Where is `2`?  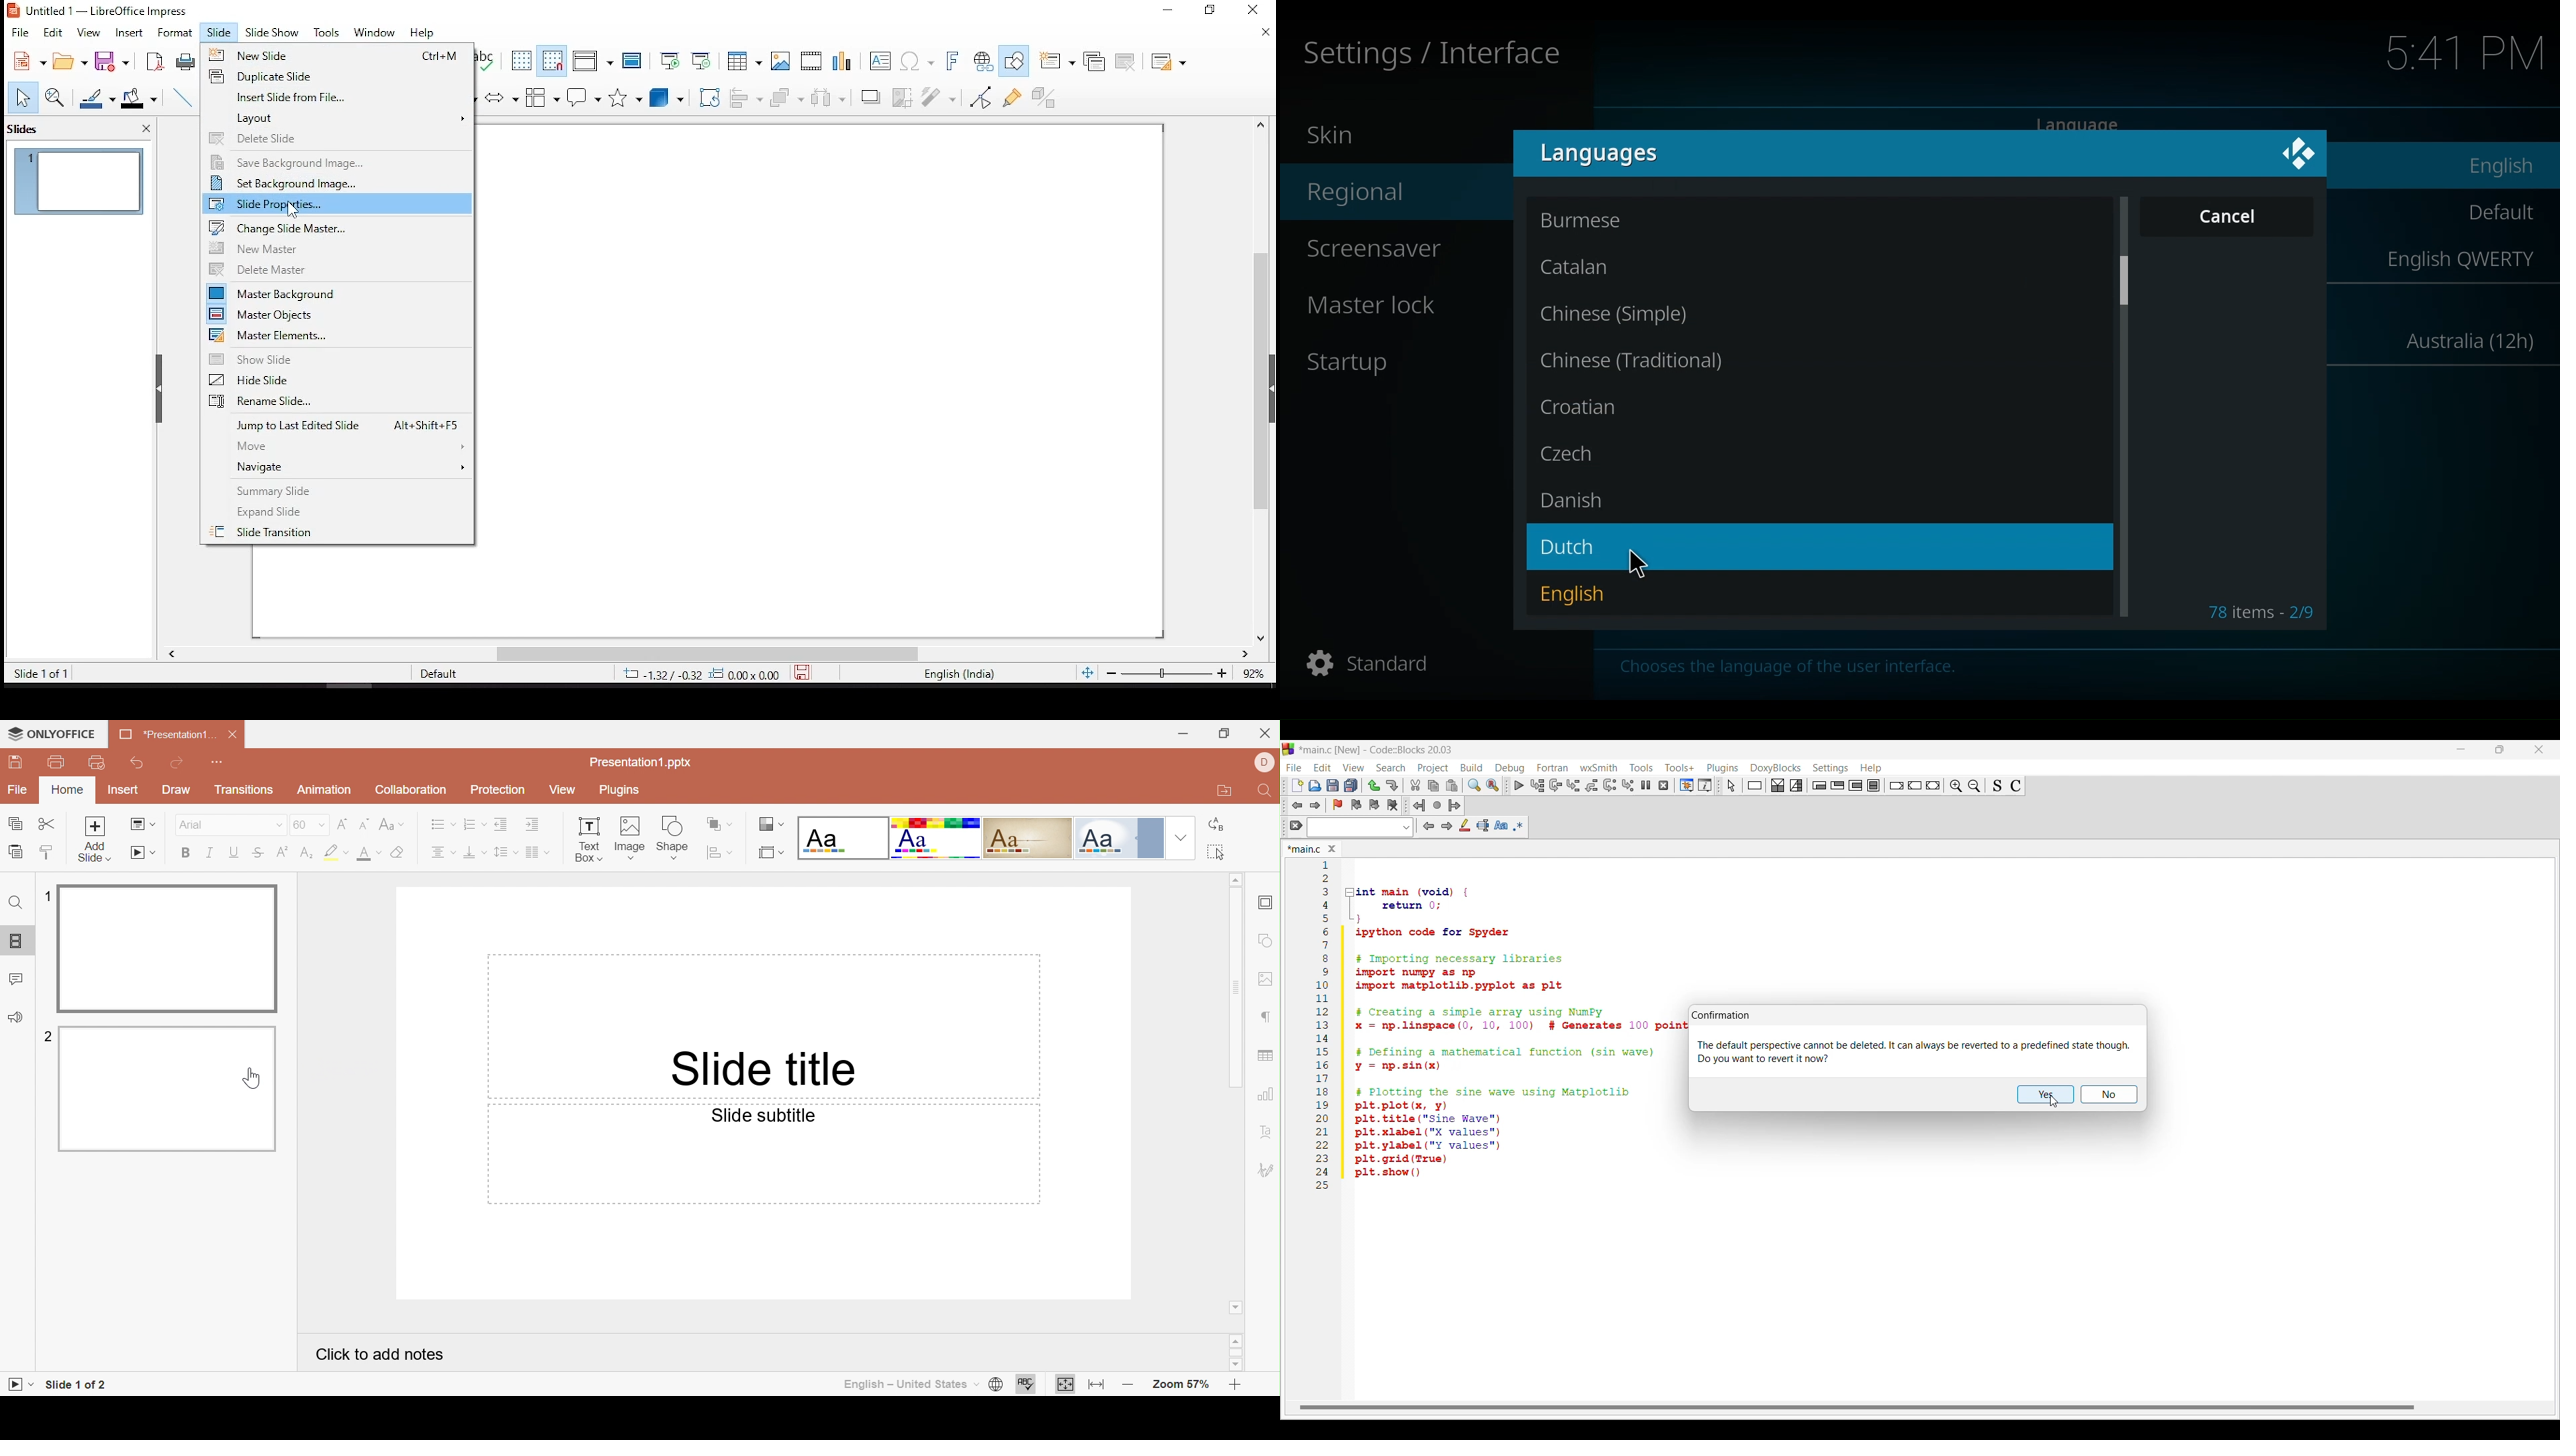 2 is located at coordinates (46, 1038).